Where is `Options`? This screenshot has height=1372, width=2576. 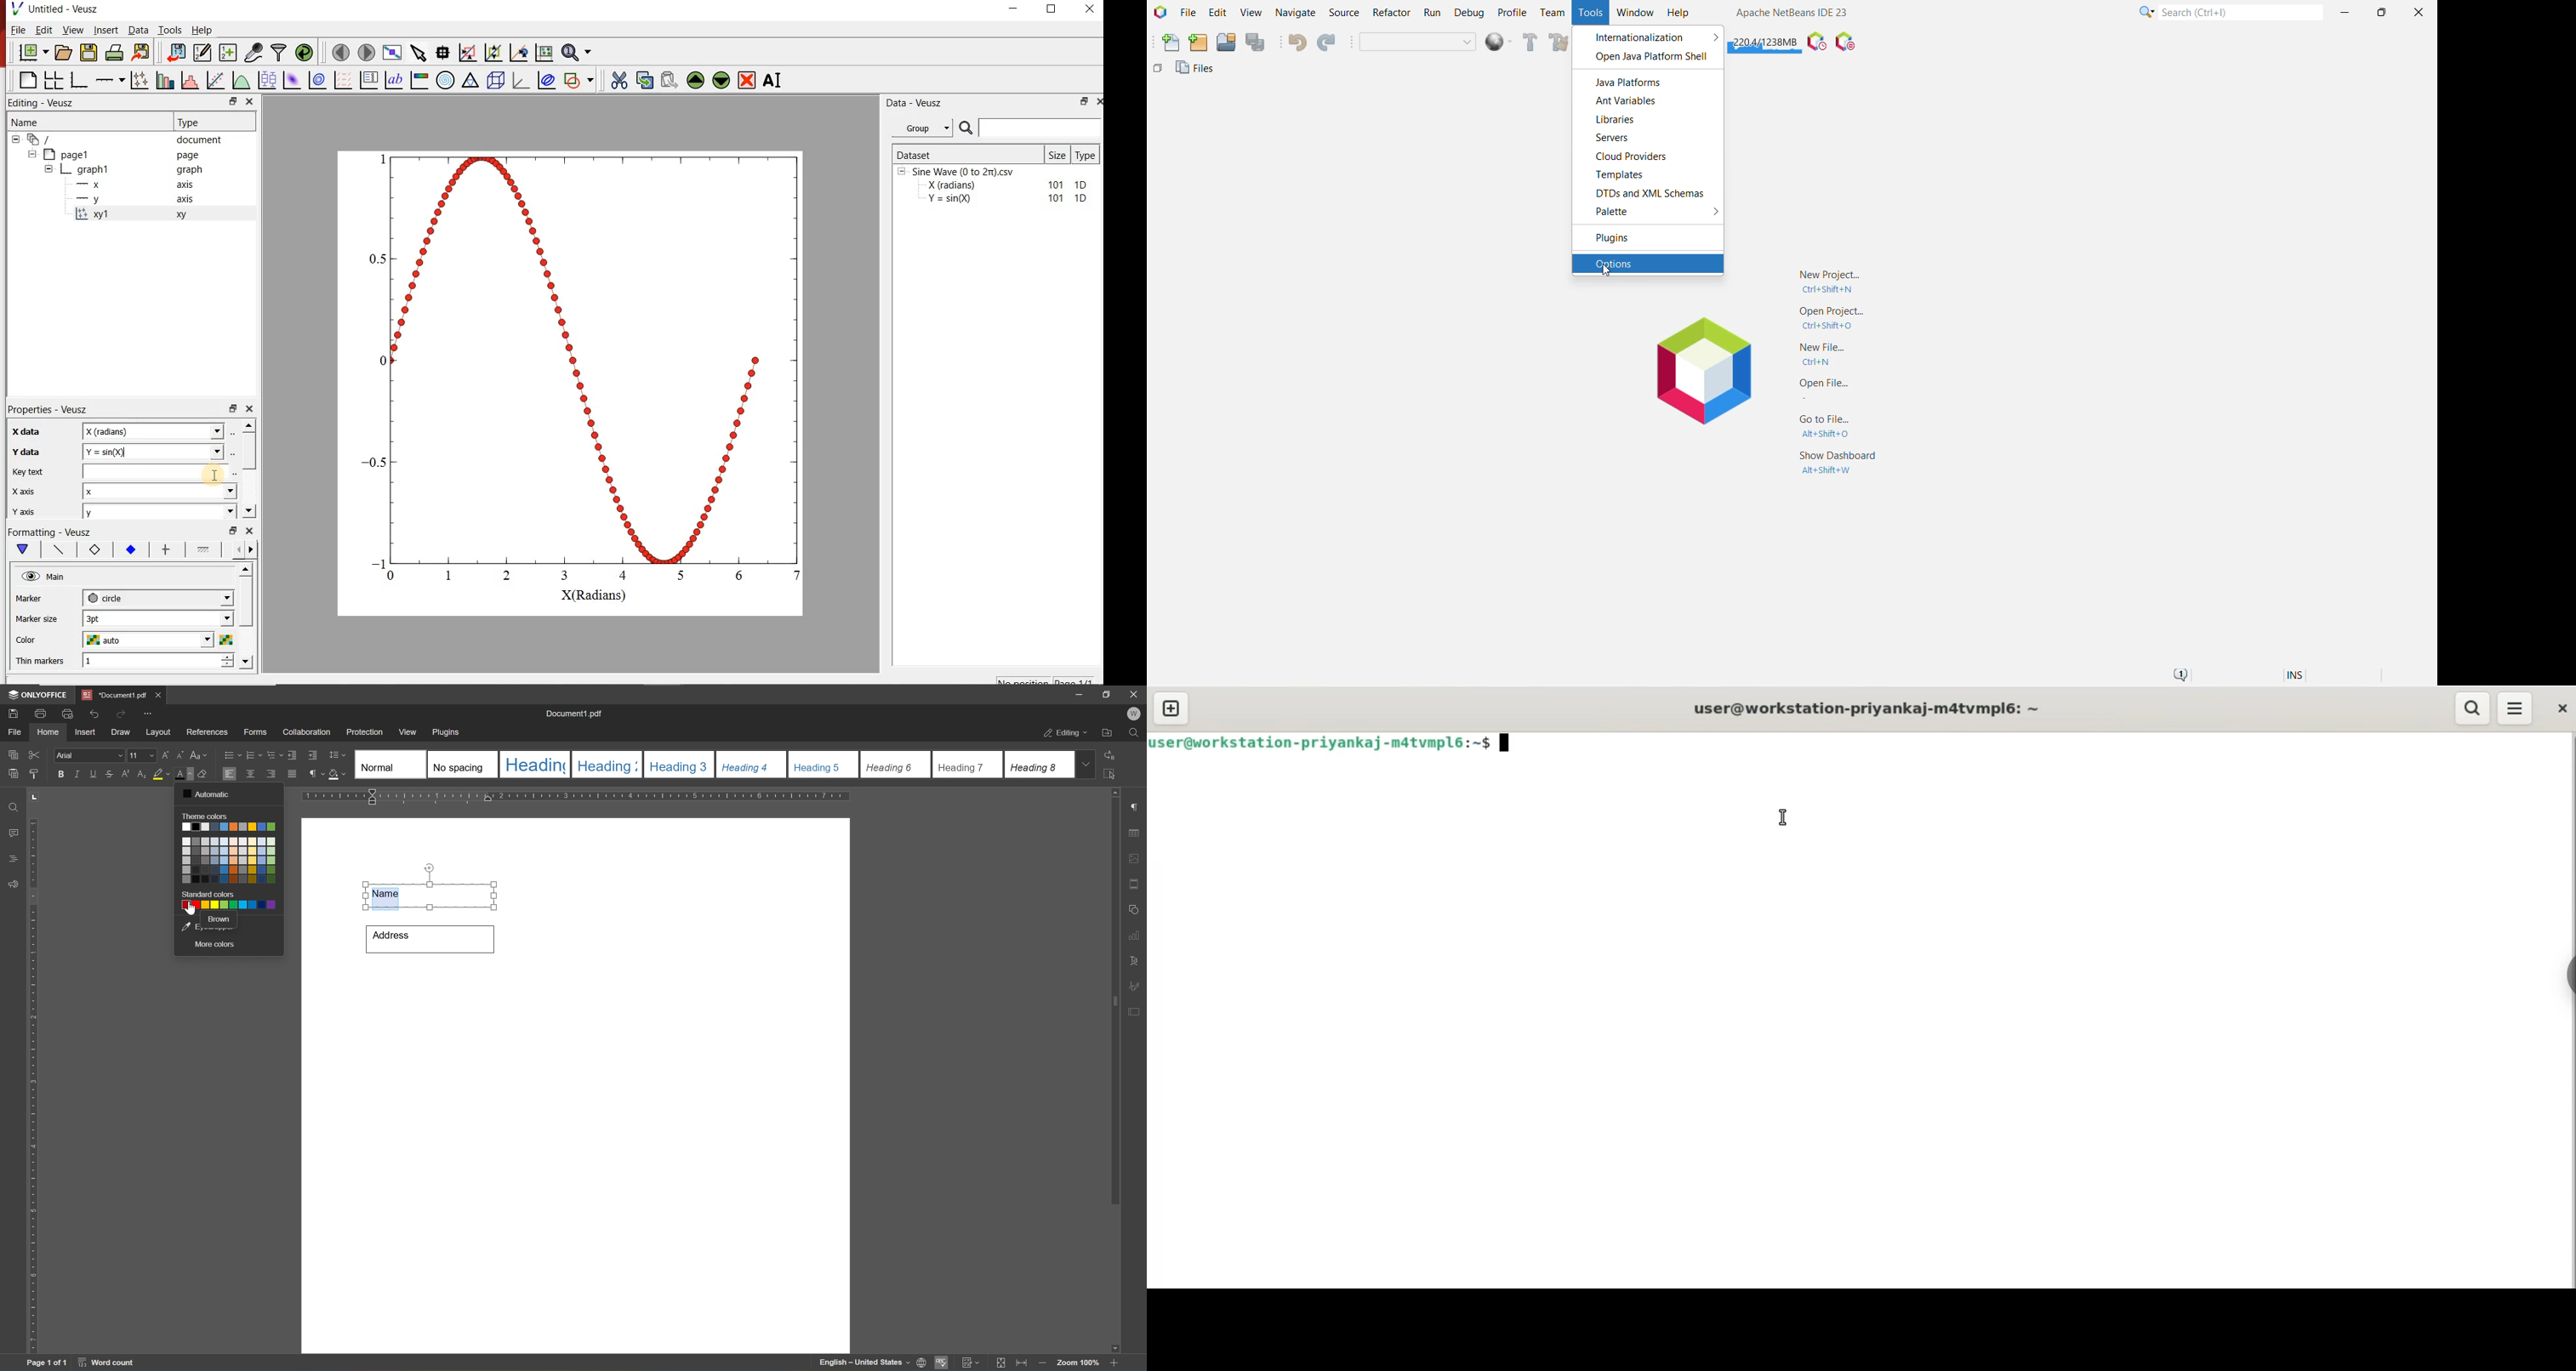 Options is located at coordinates (1646, 263).